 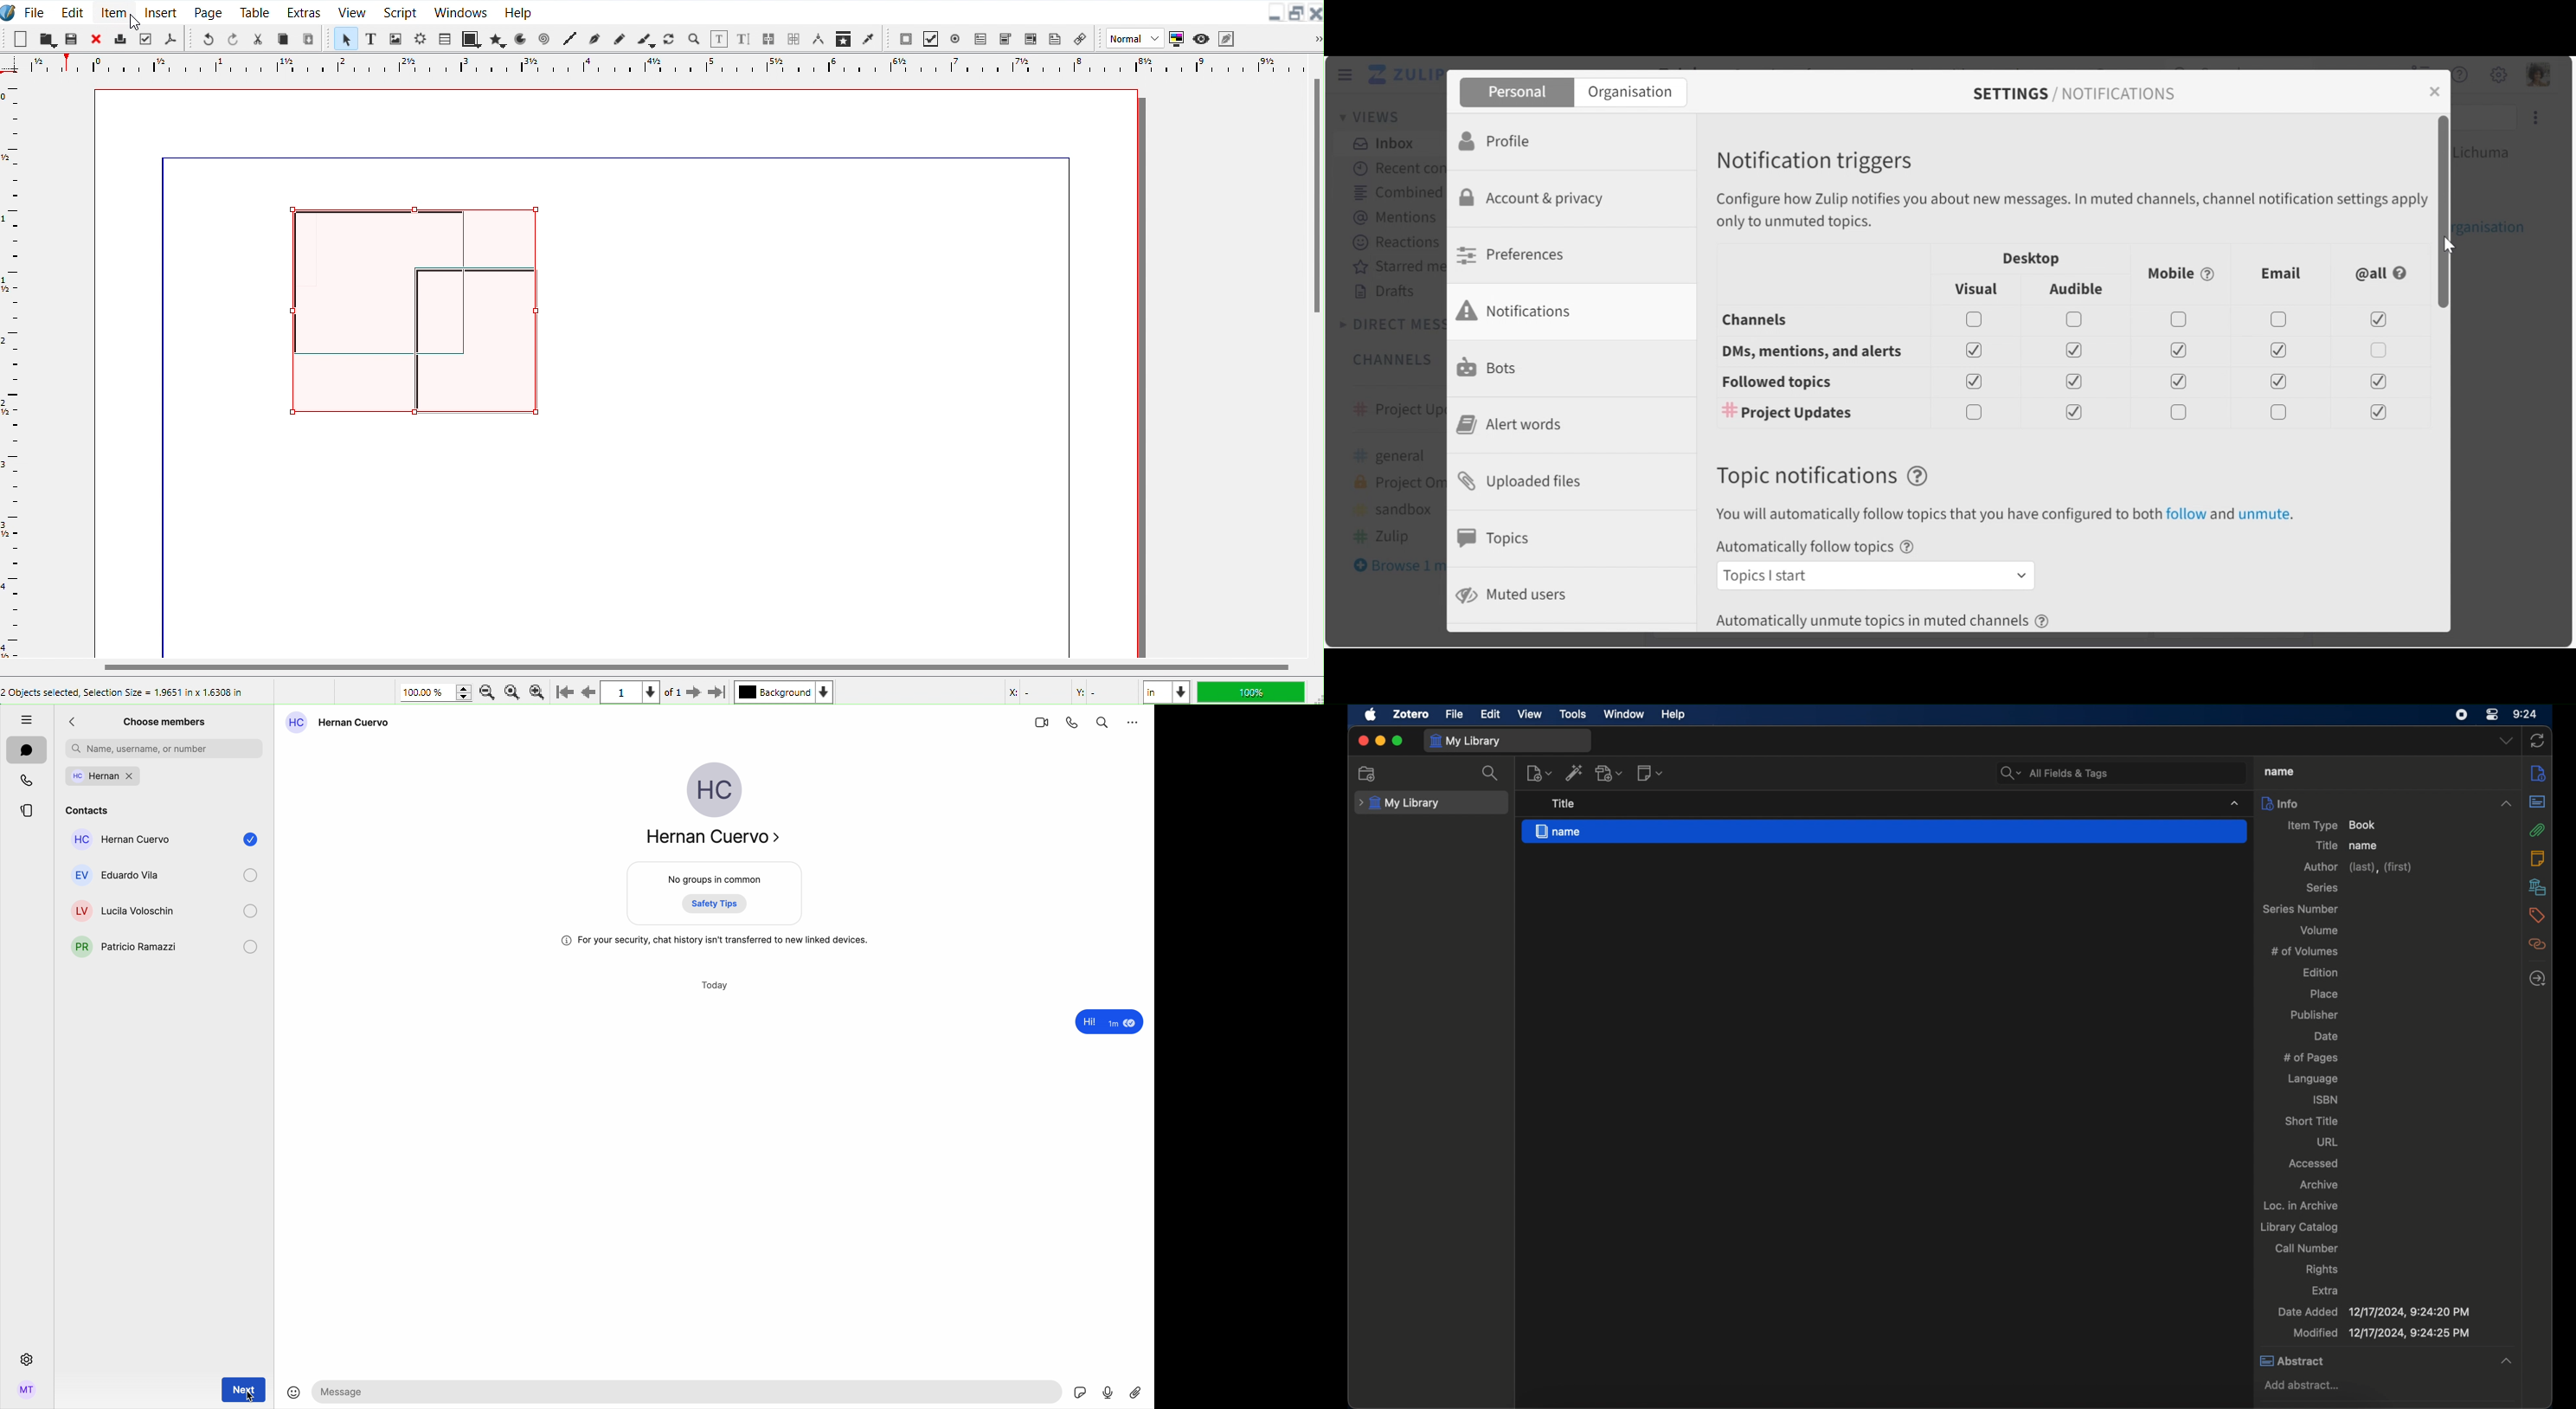 What do you see at coordinates (94, 39) in the screenshot?
I see `Close` at bounding box center [94, 39].